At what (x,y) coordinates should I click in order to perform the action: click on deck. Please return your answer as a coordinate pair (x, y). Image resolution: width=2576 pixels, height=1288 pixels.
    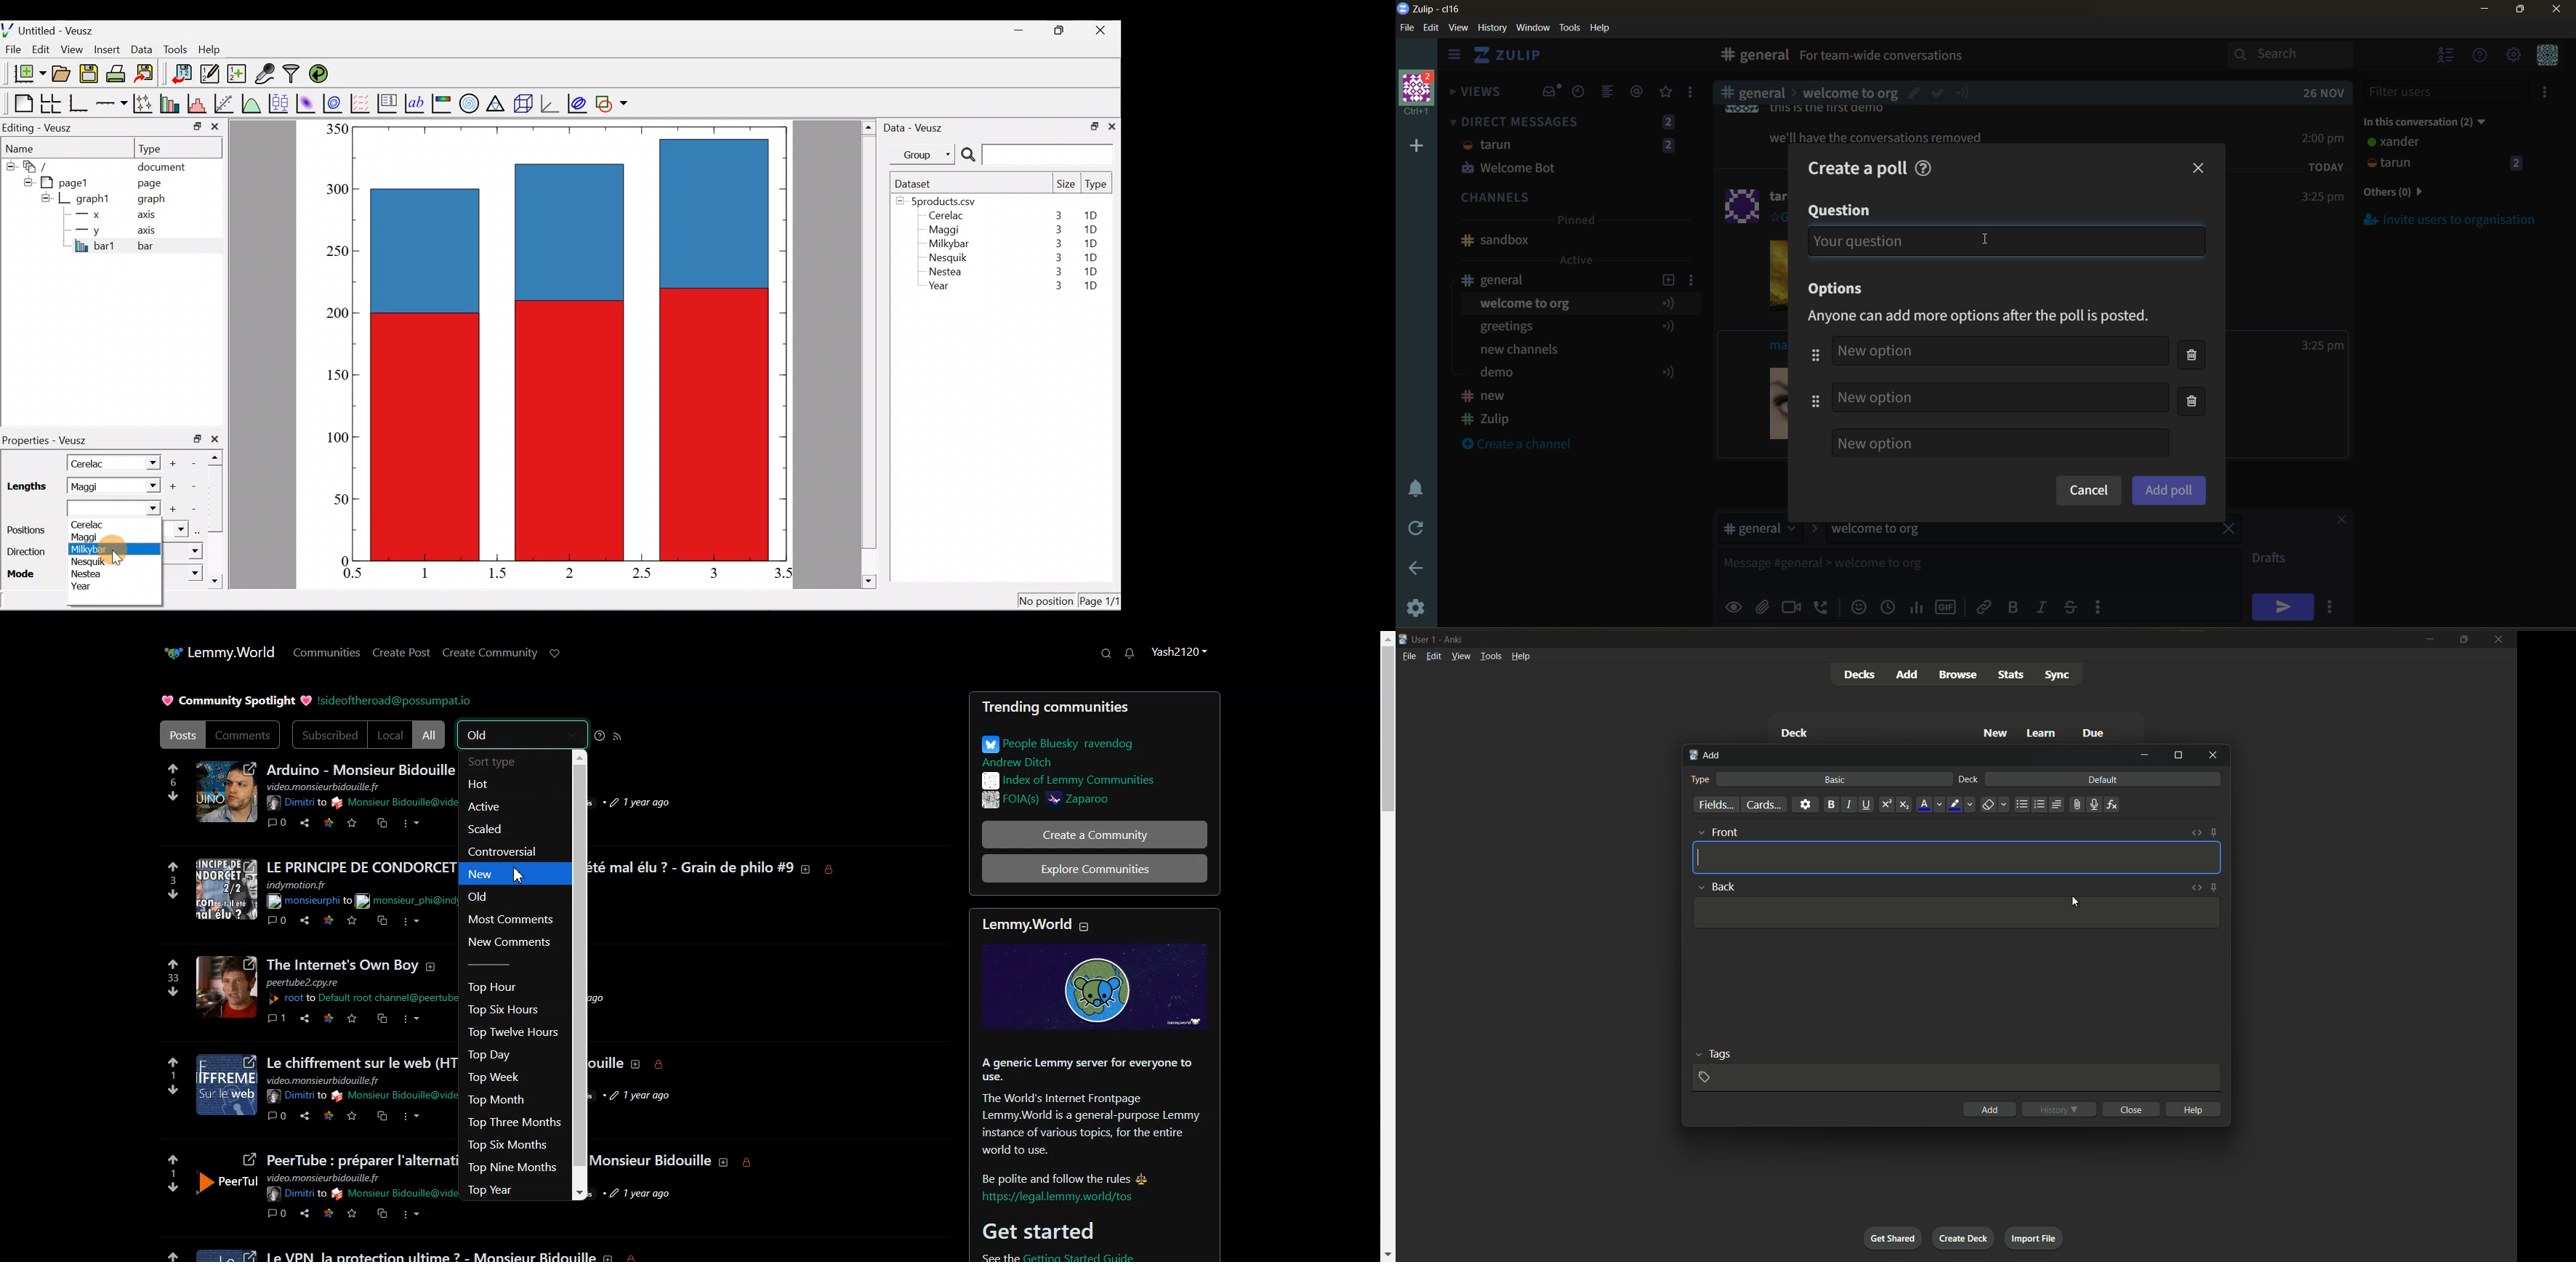
    Looking at the image, I should click on (1795, 733).